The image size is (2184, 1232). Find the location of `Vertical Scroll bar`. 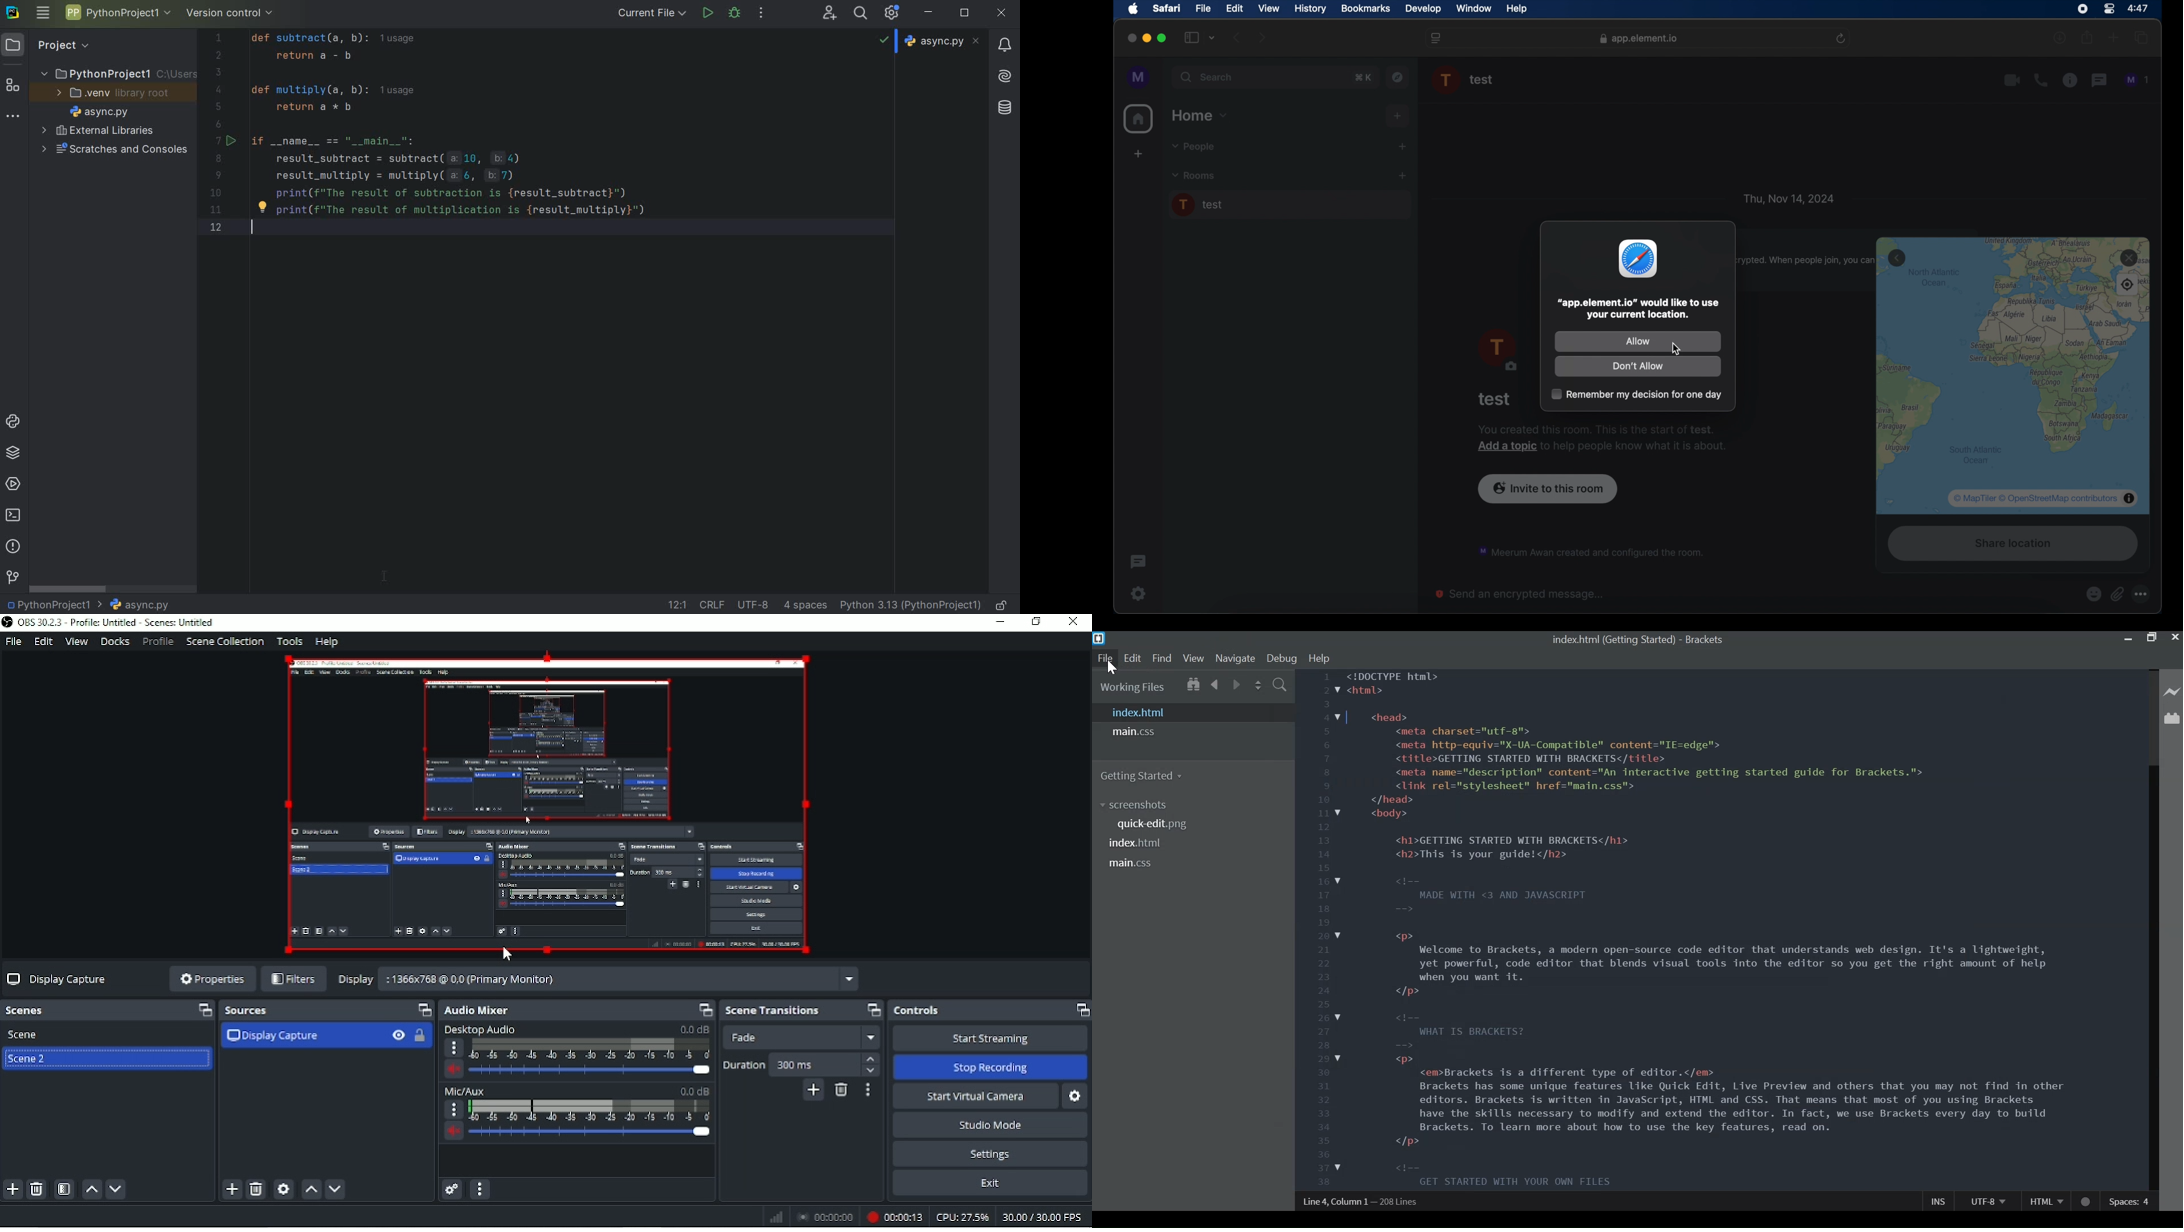

Vertical Scroll bar is located at coordinates (2153, 977).